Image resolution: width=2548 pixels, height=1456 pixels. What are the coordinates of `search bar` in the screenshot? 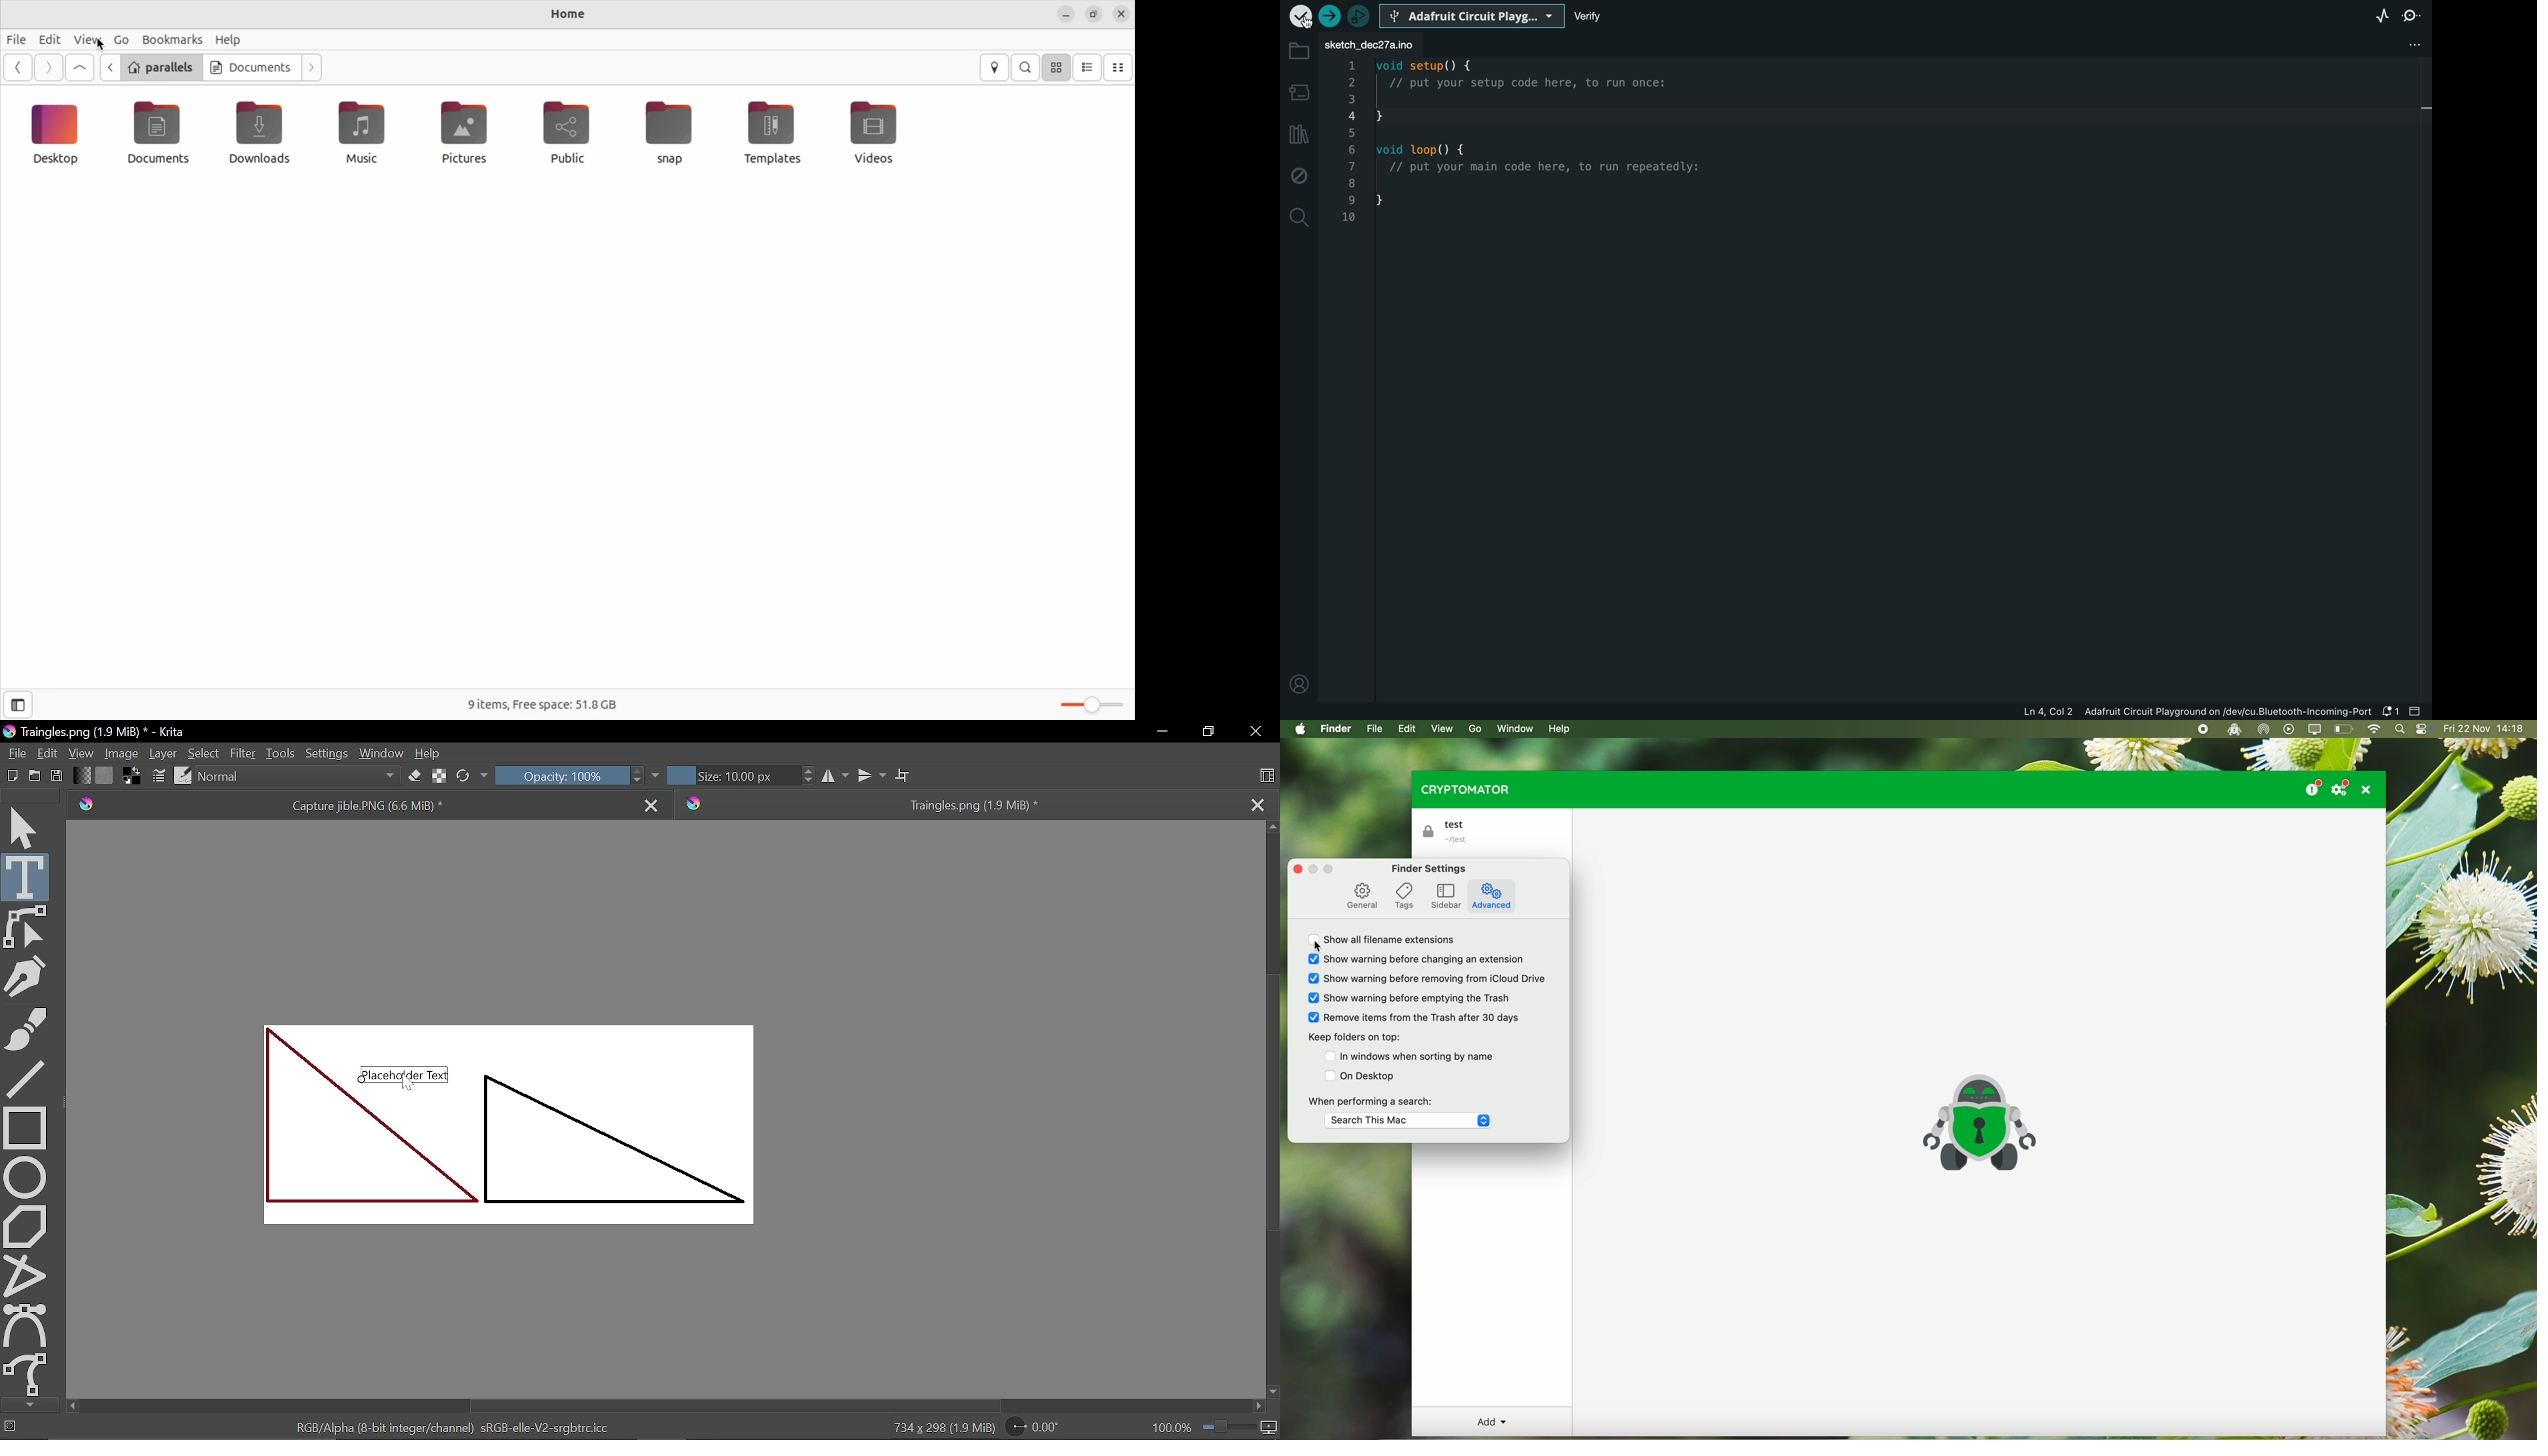 It's located at (1026, 66).